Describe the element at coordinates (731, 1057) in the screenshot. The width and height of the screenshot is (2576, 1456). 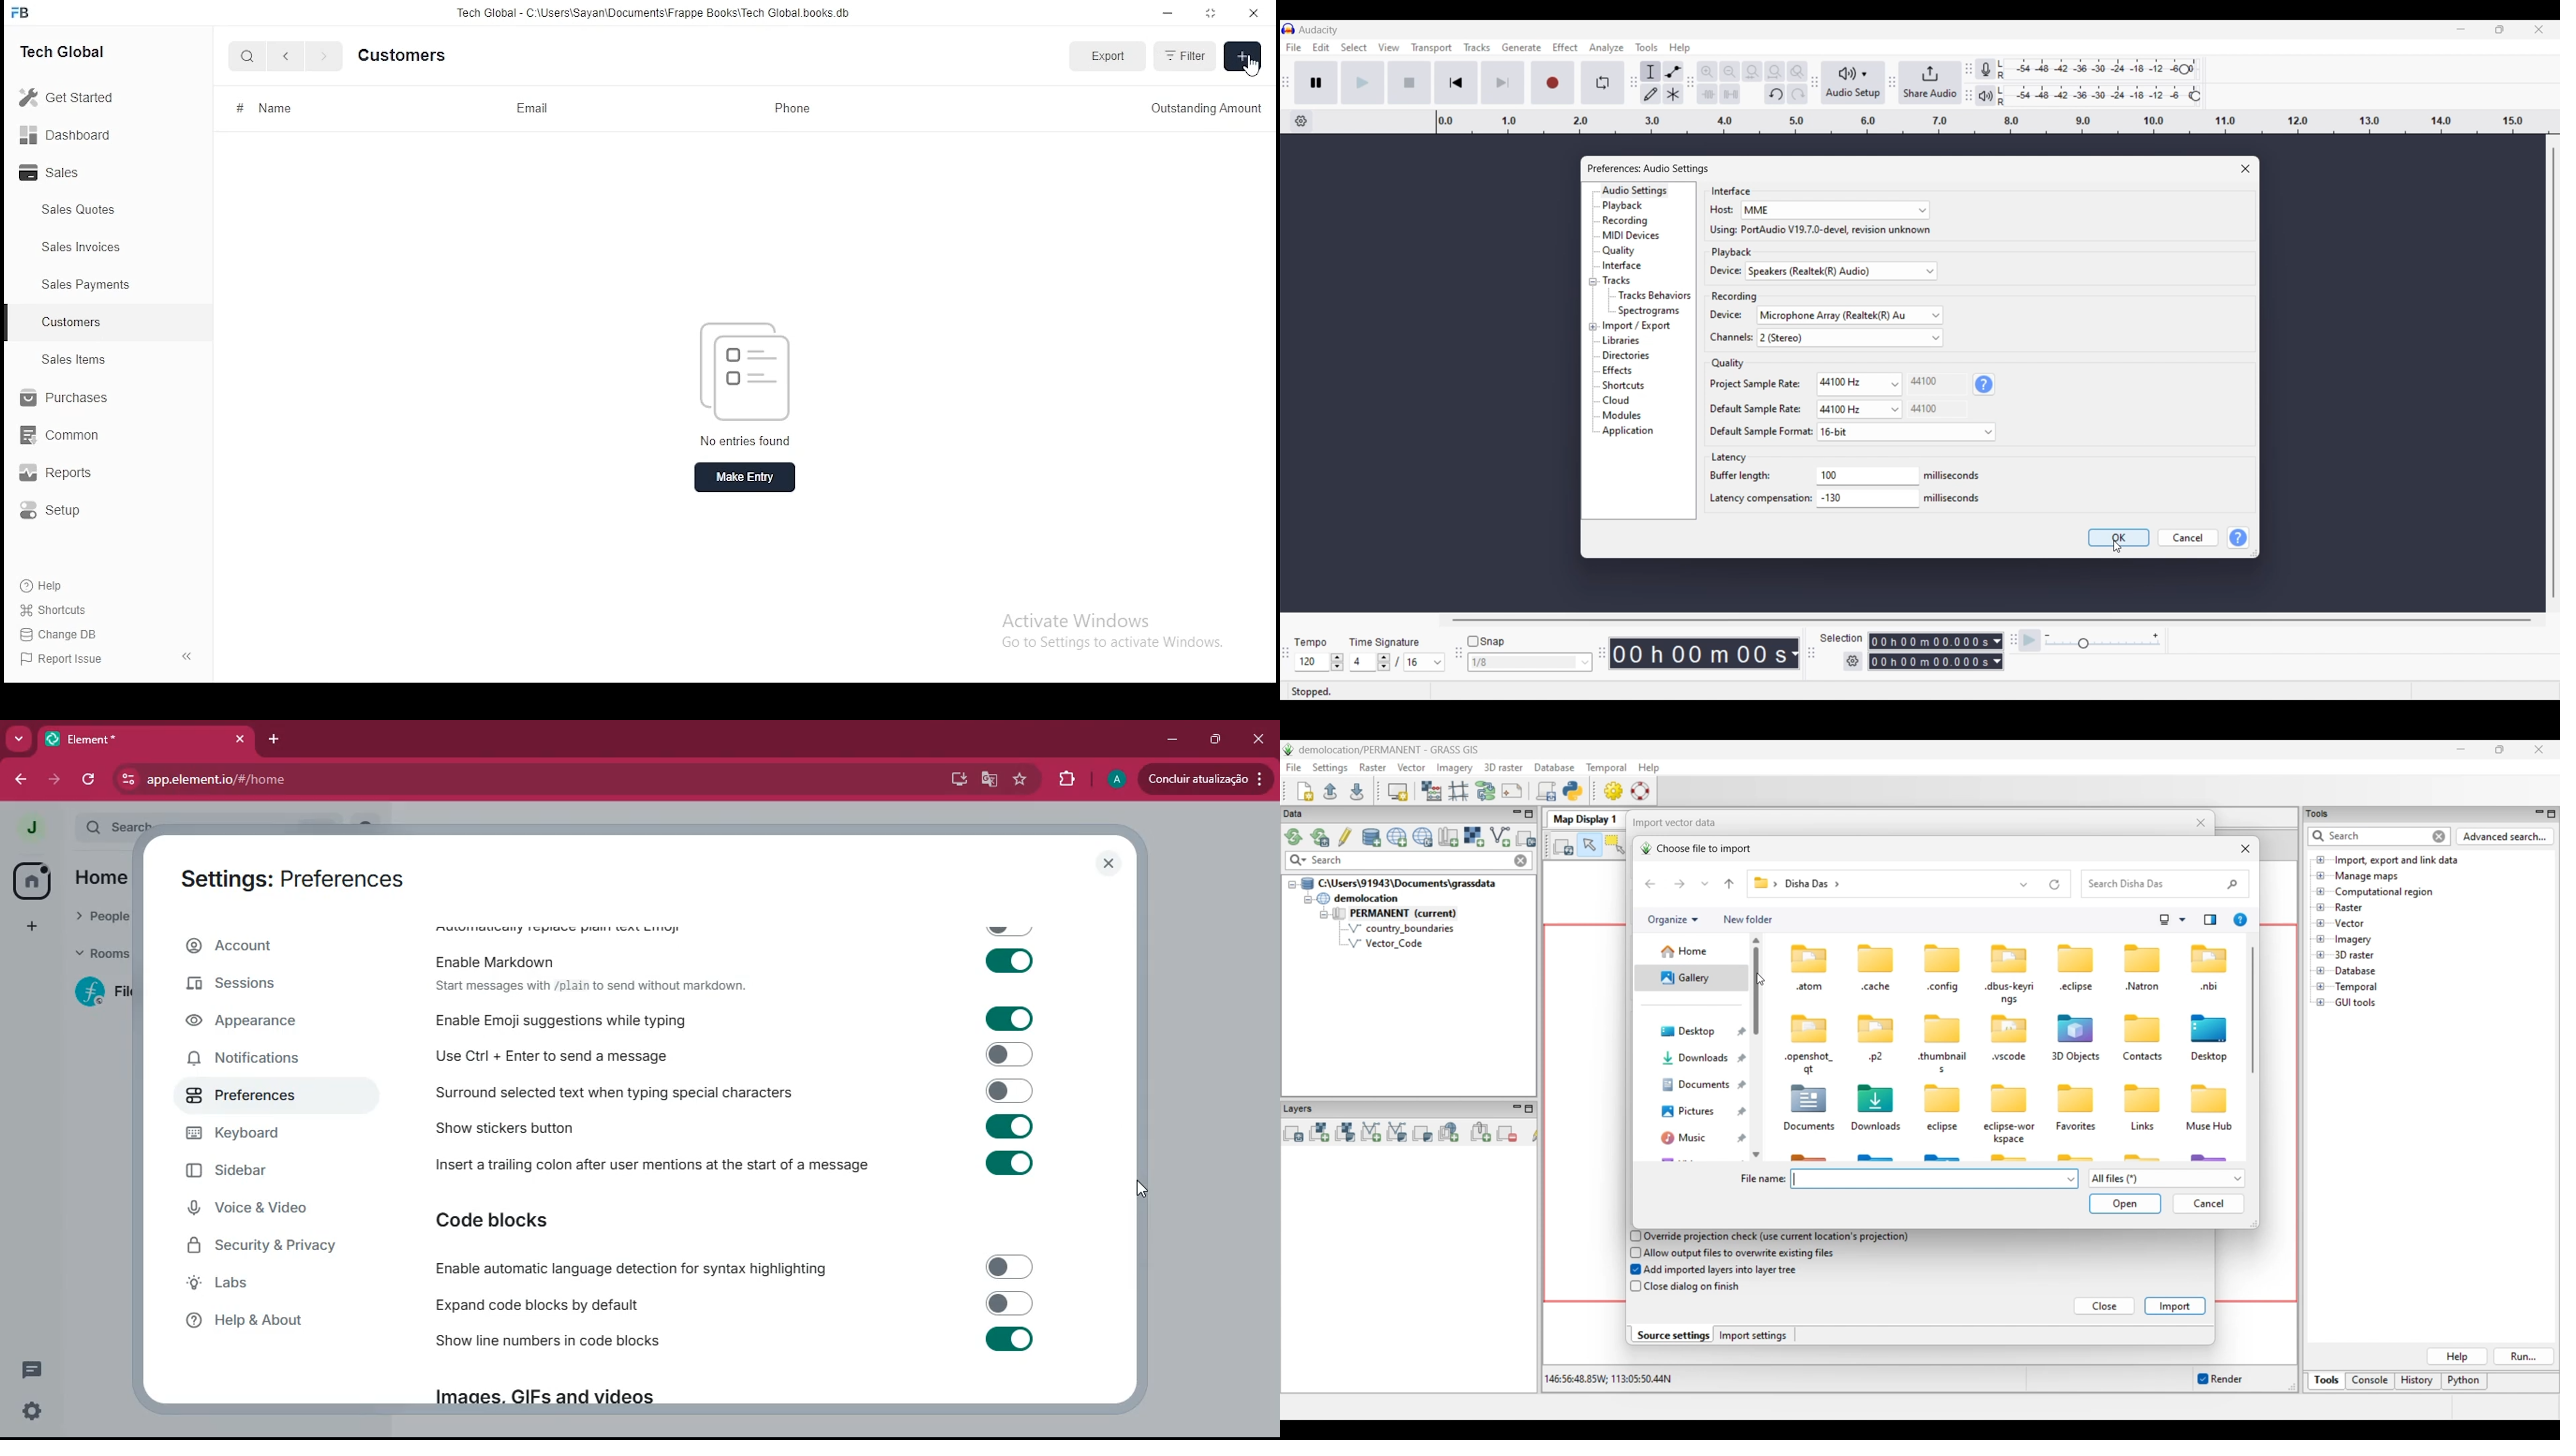
I see `Use Ctrl + Enter to send a message` at that location.